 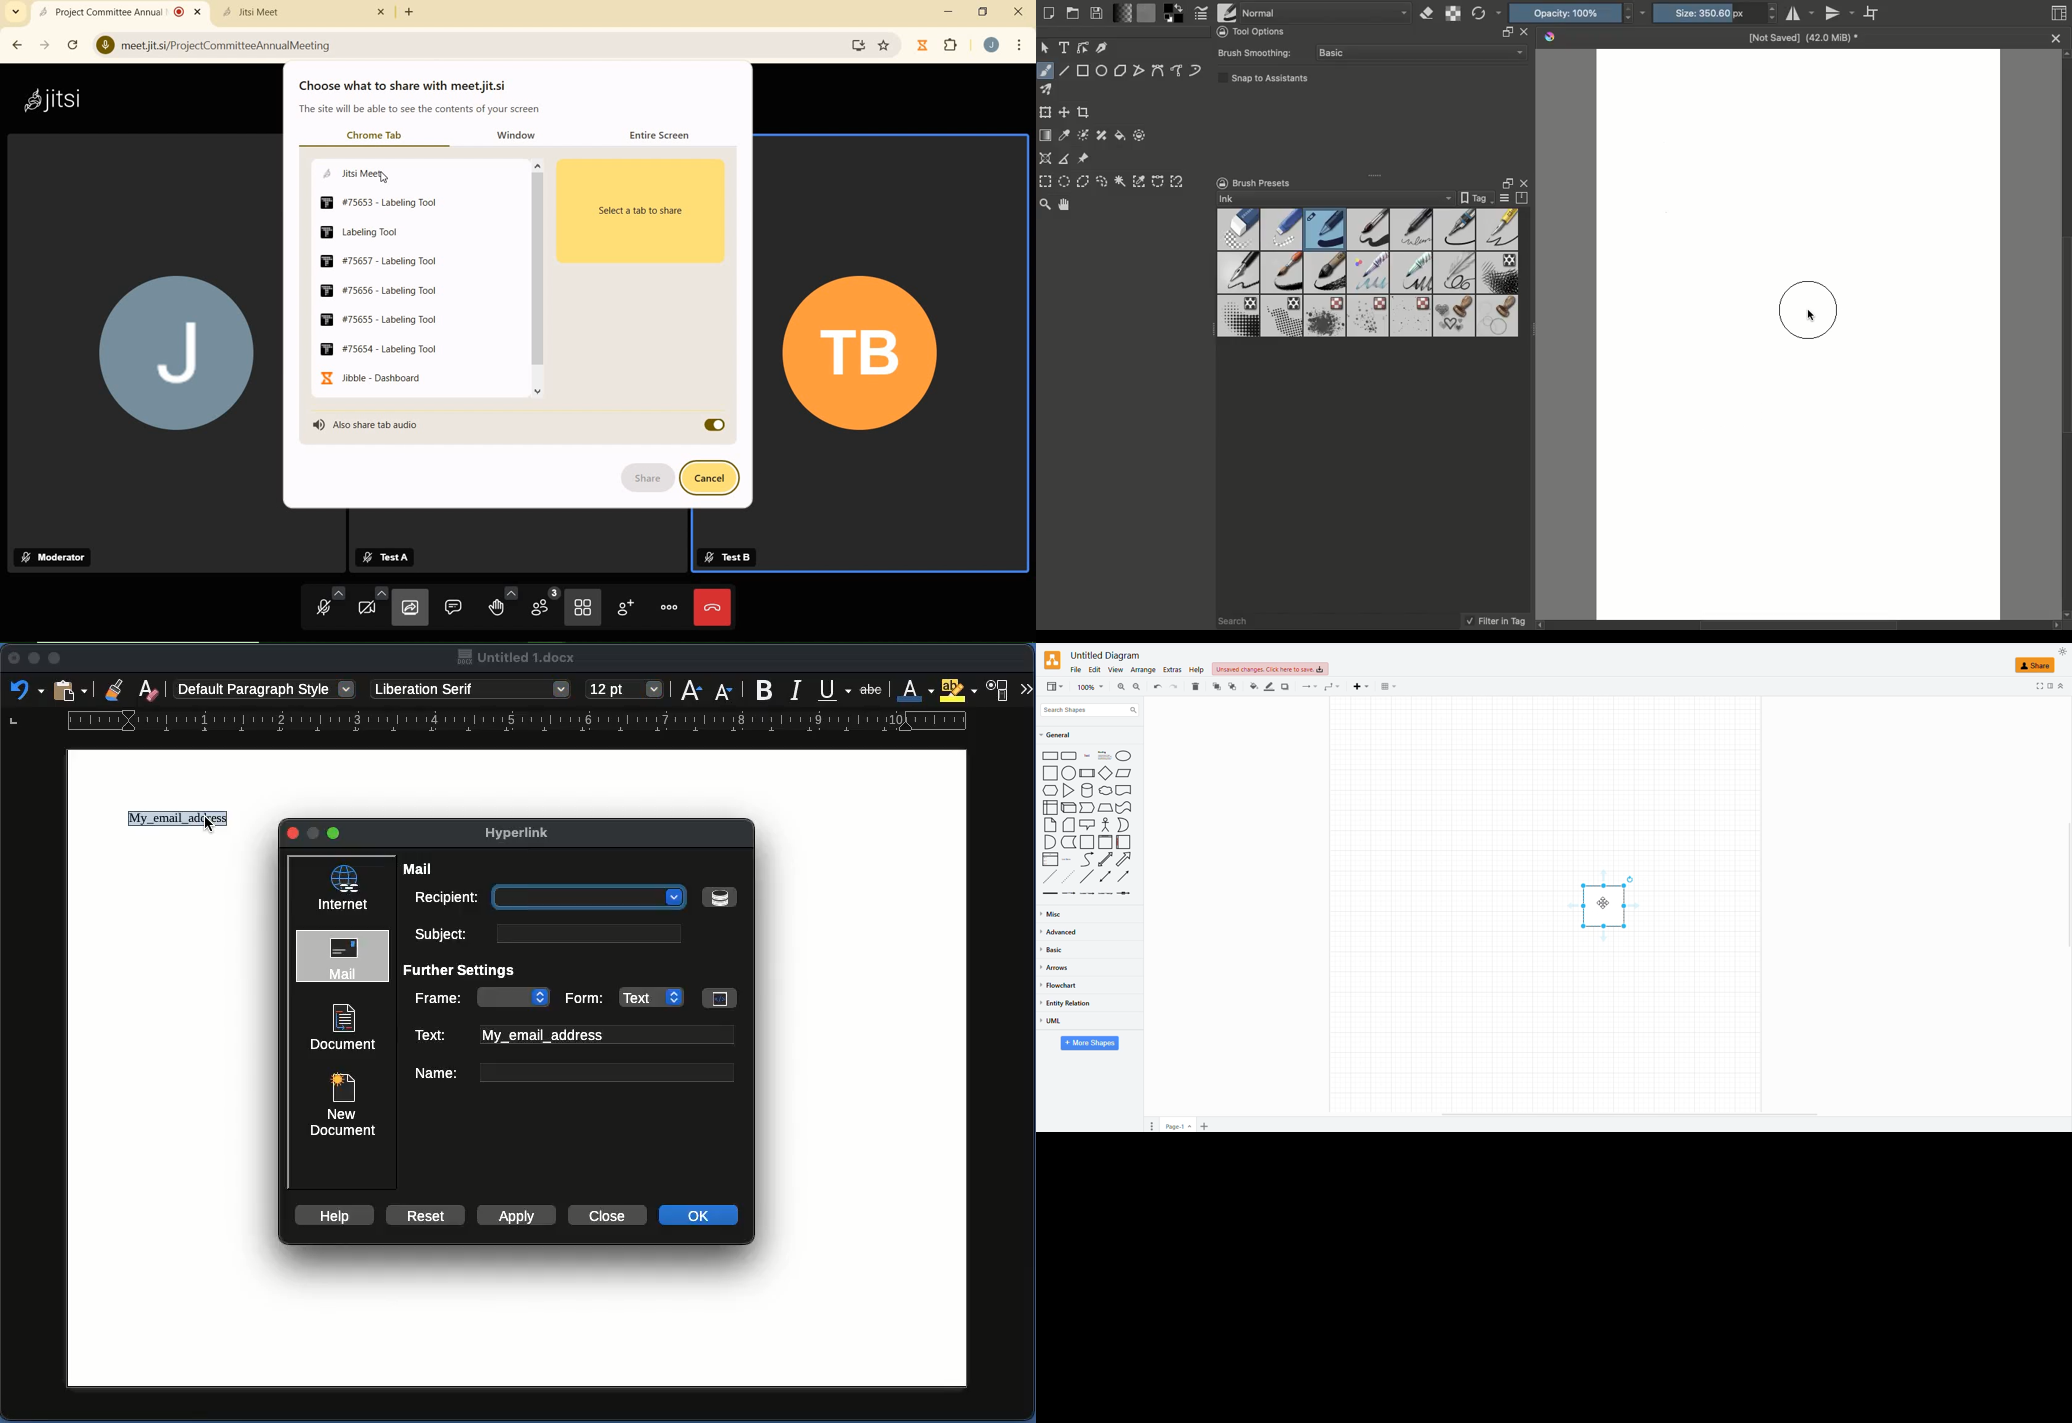 What do you see at coordinates (2059, 652) in the screenshot?
I see `appearance` at bounding box center [2059, 652].